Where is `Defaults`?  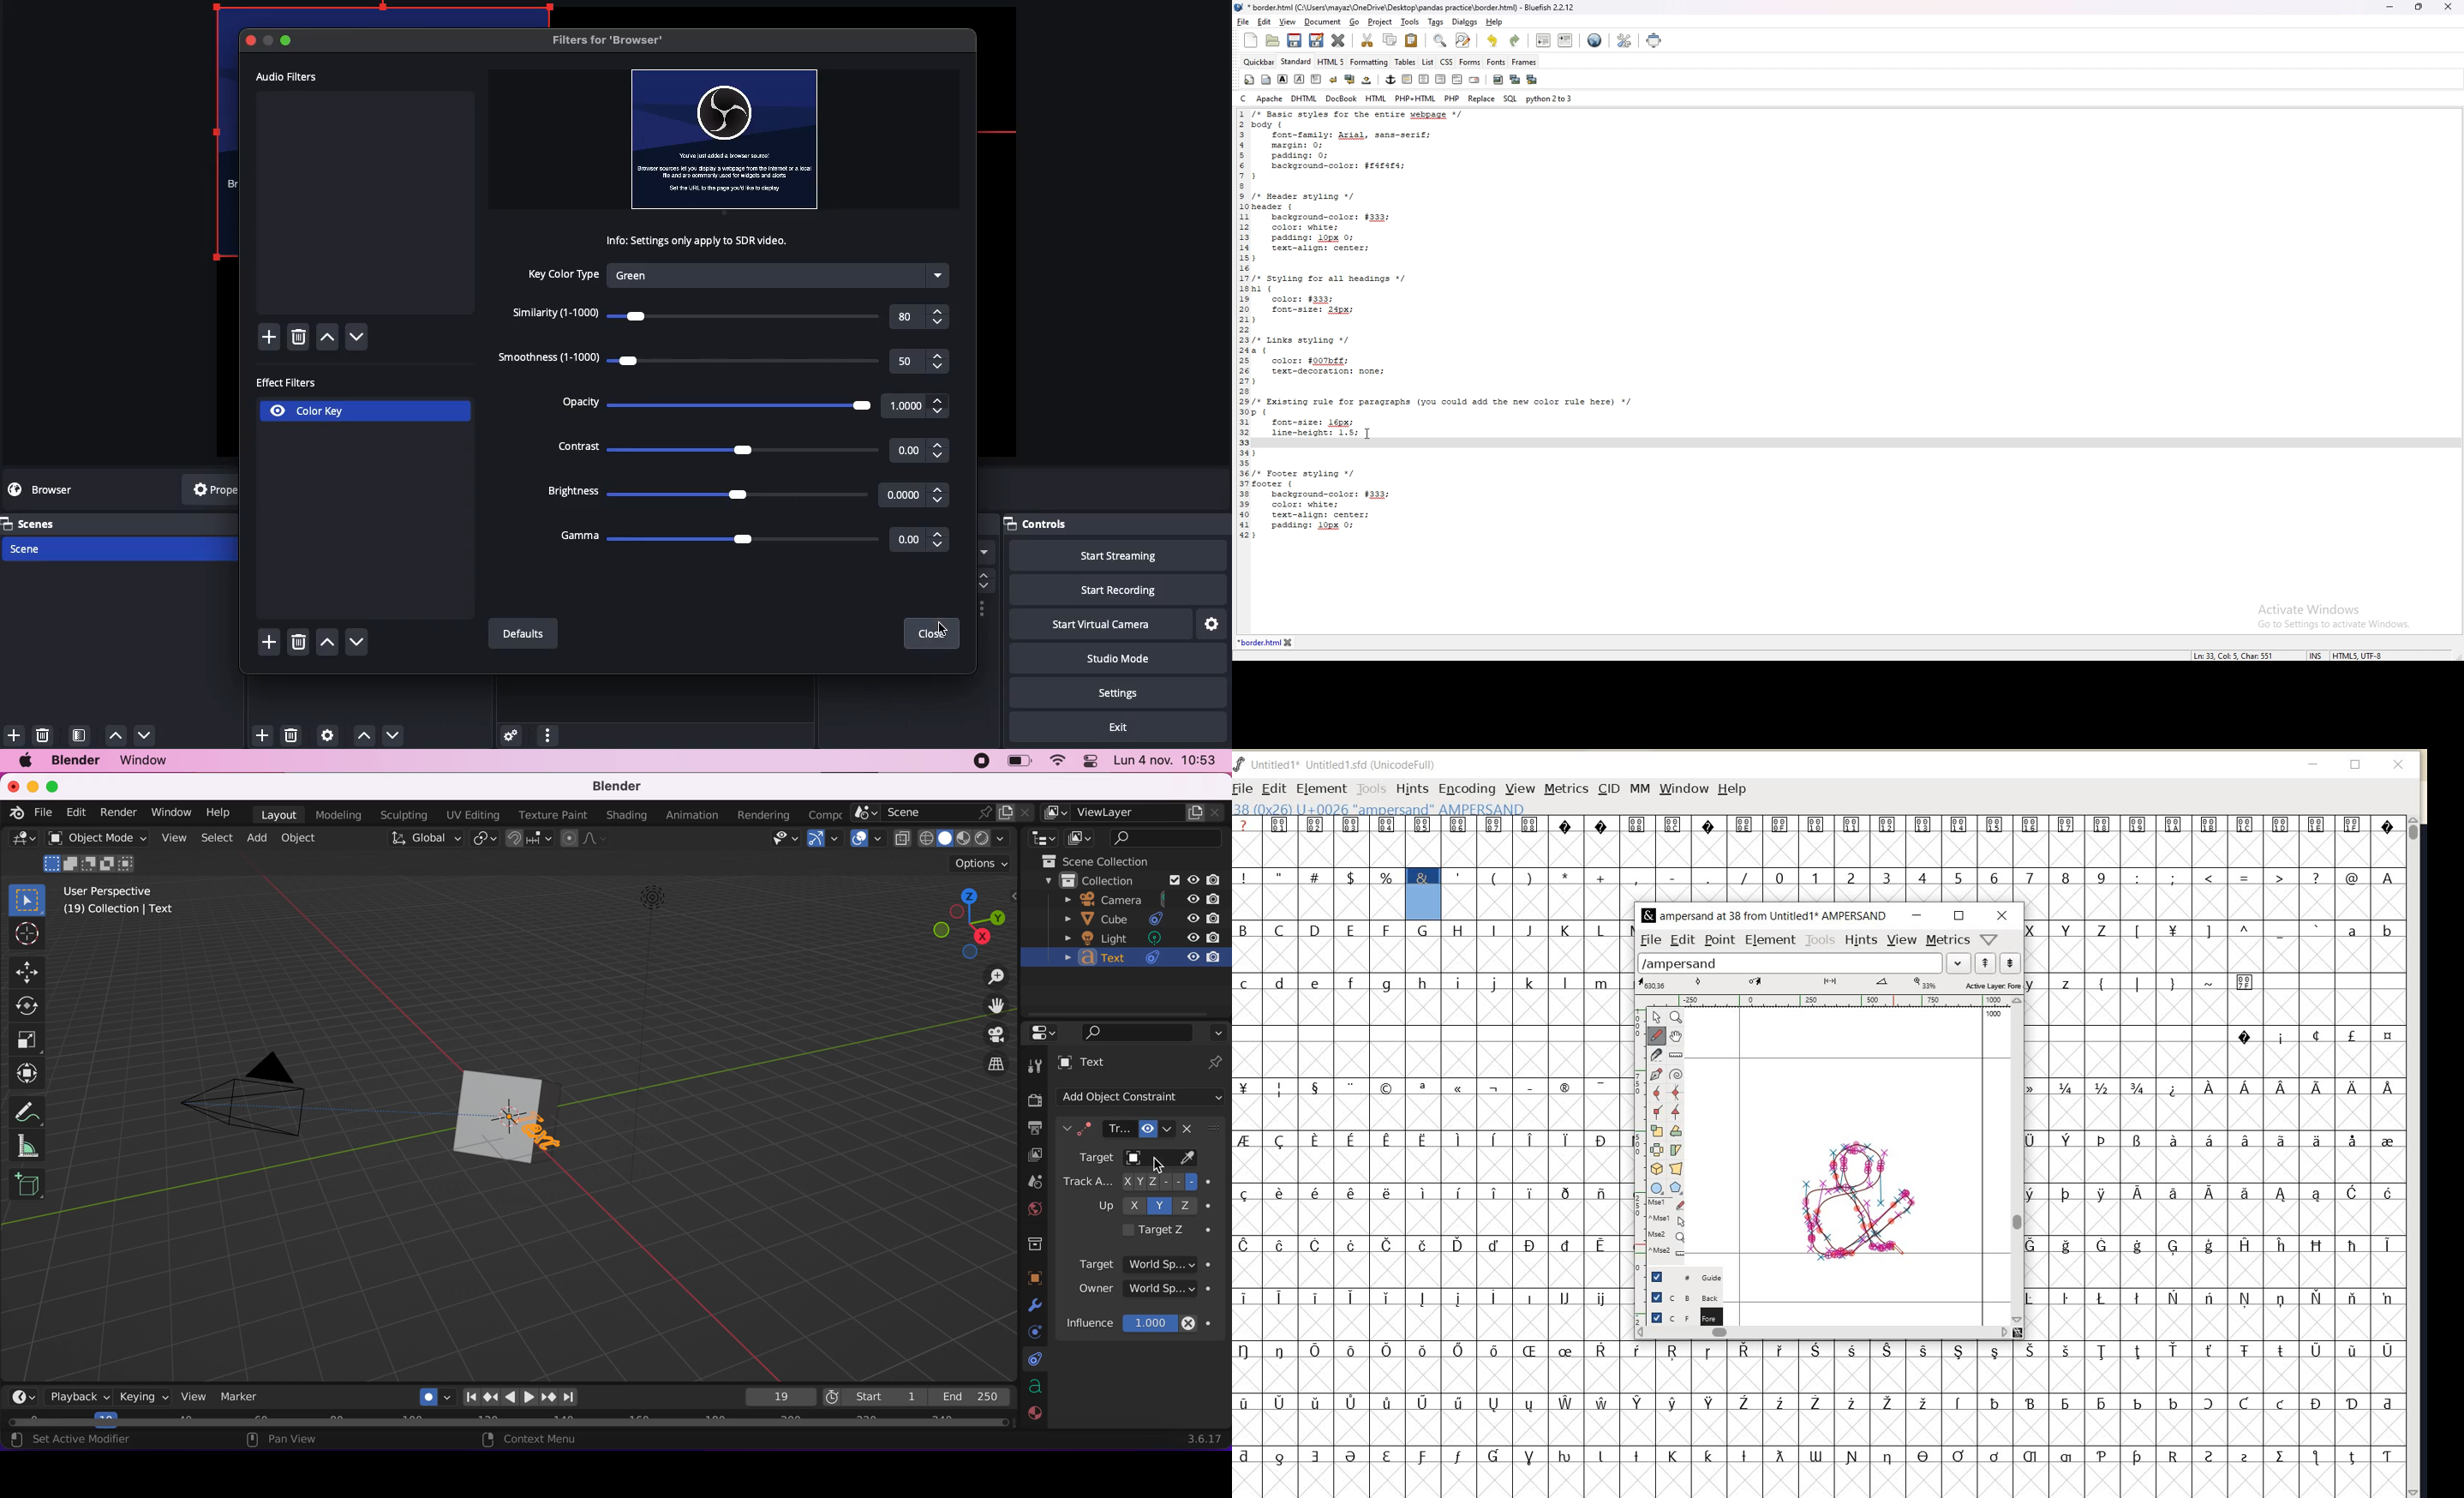 Defaults is located at coordinates (528, 635).